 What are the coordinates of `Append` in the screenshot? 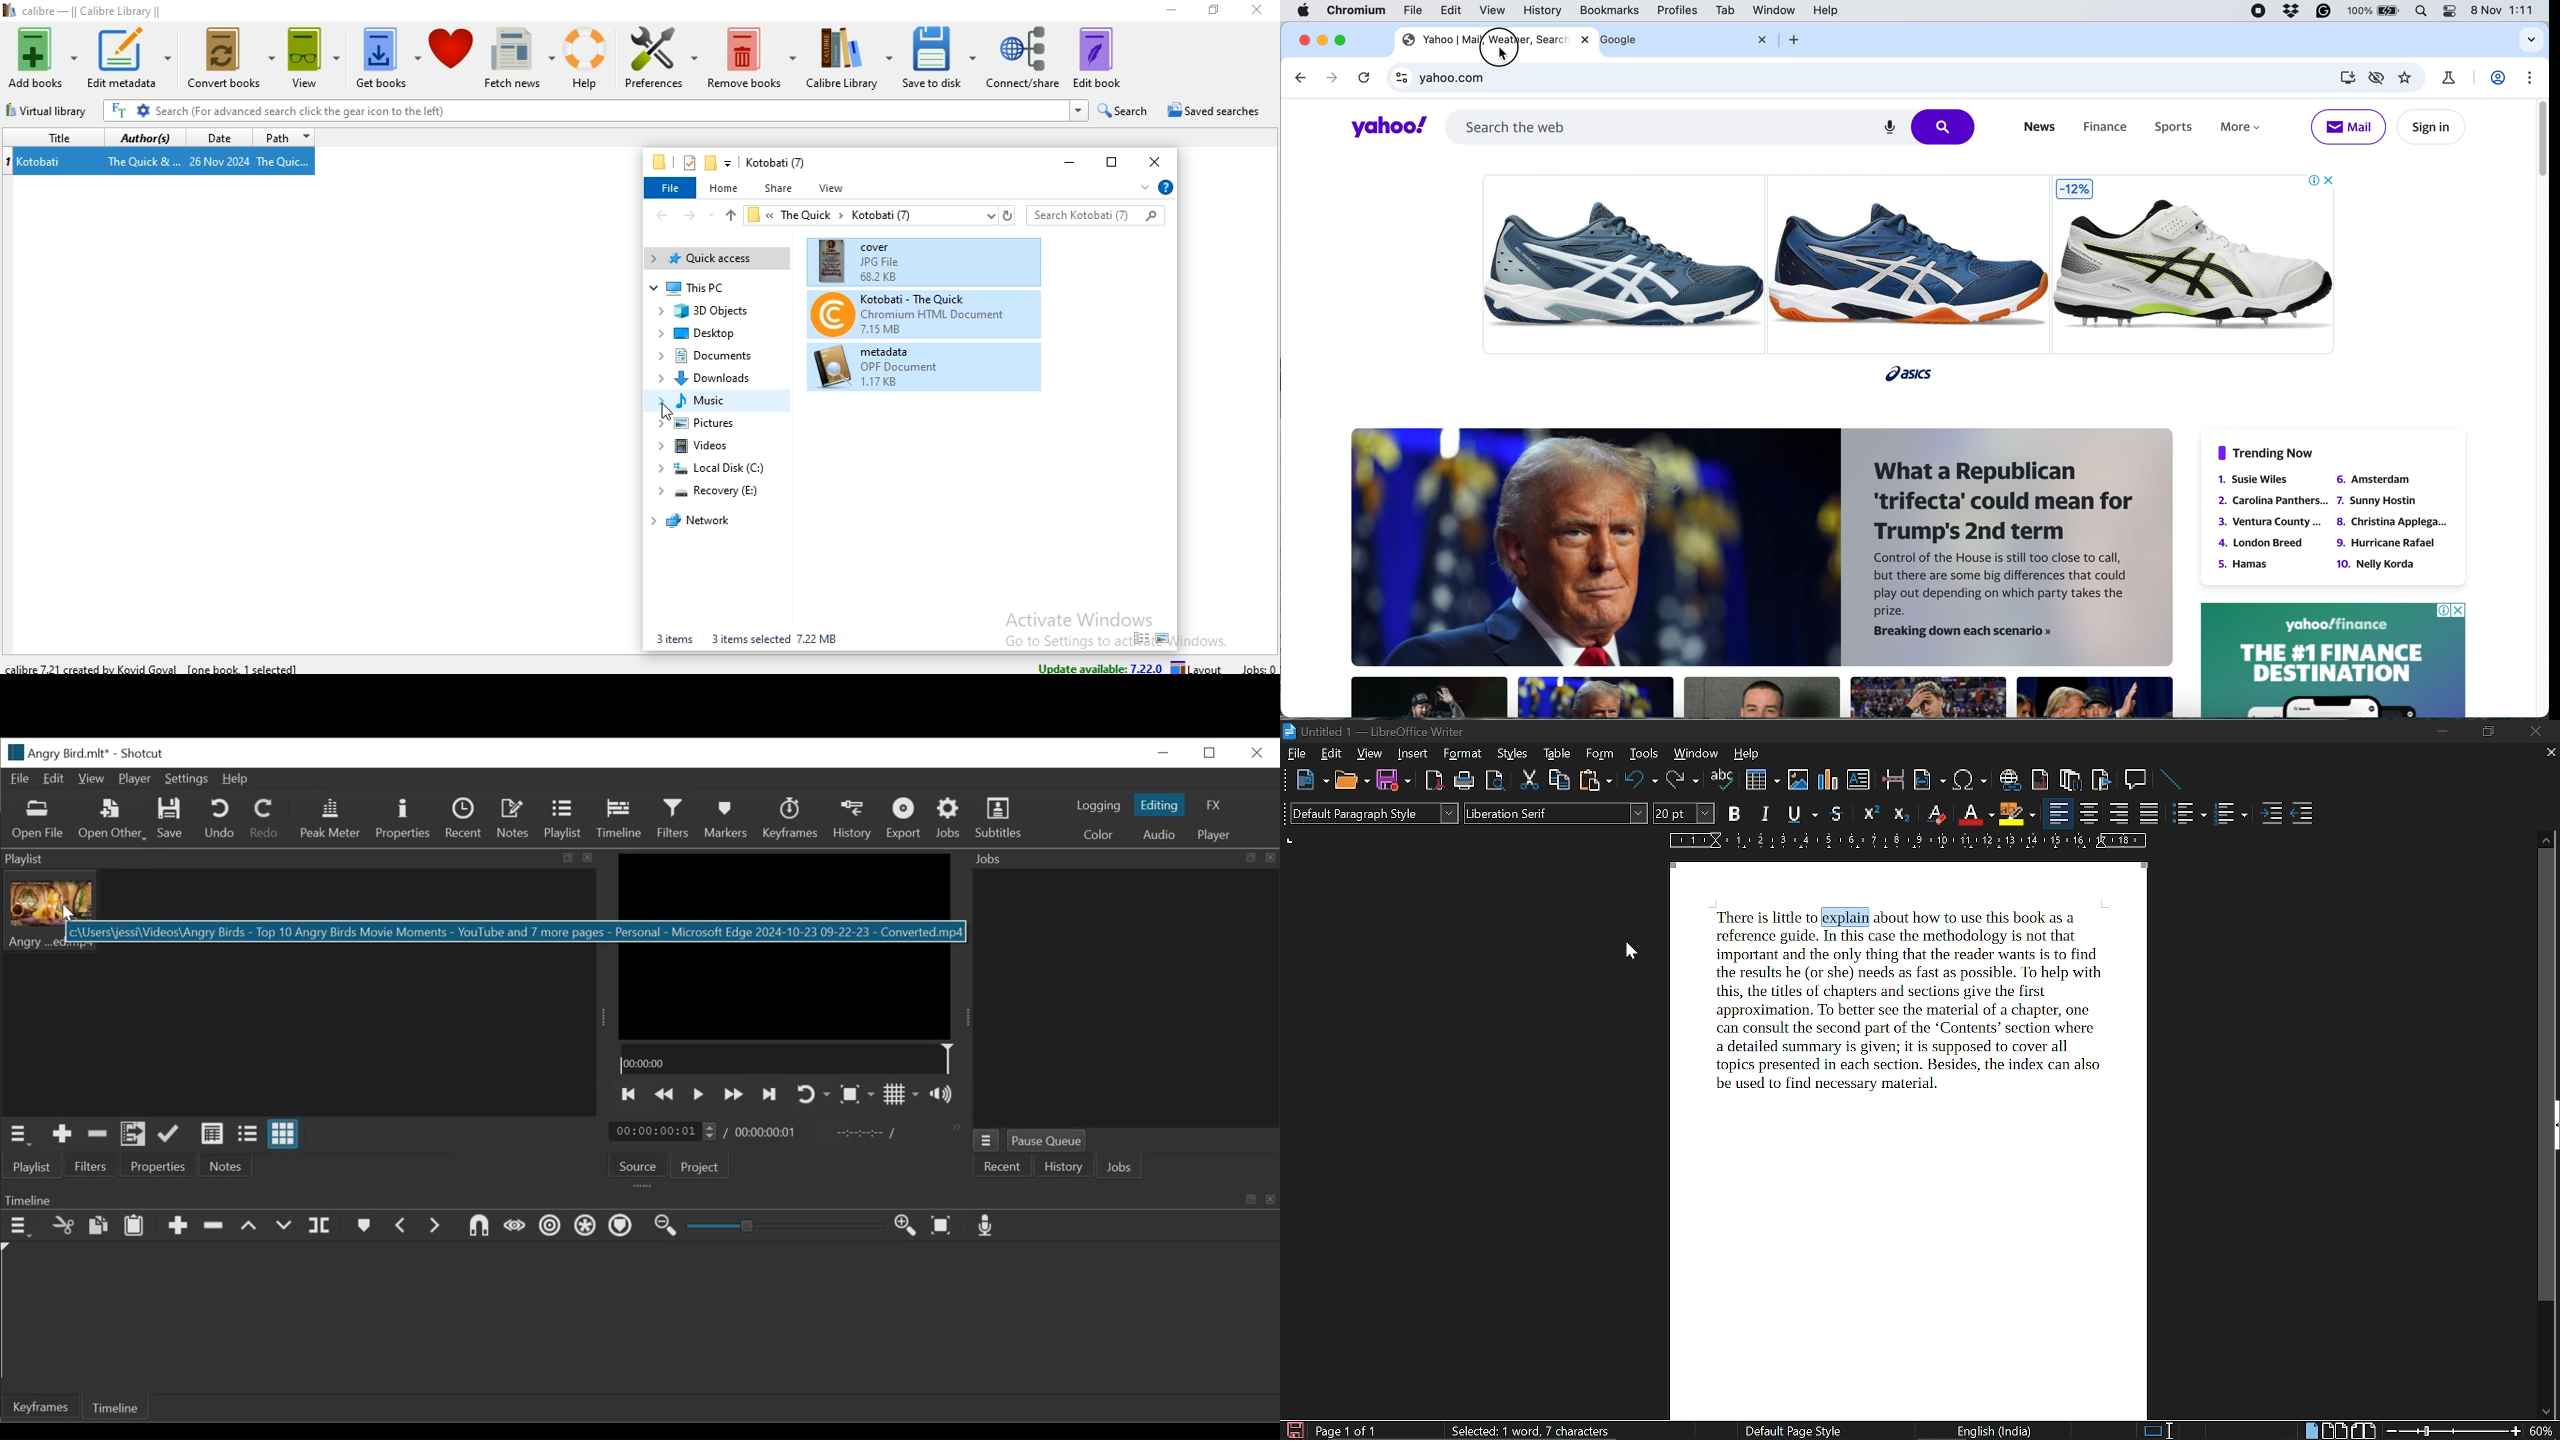 It's located at (179, 1226).